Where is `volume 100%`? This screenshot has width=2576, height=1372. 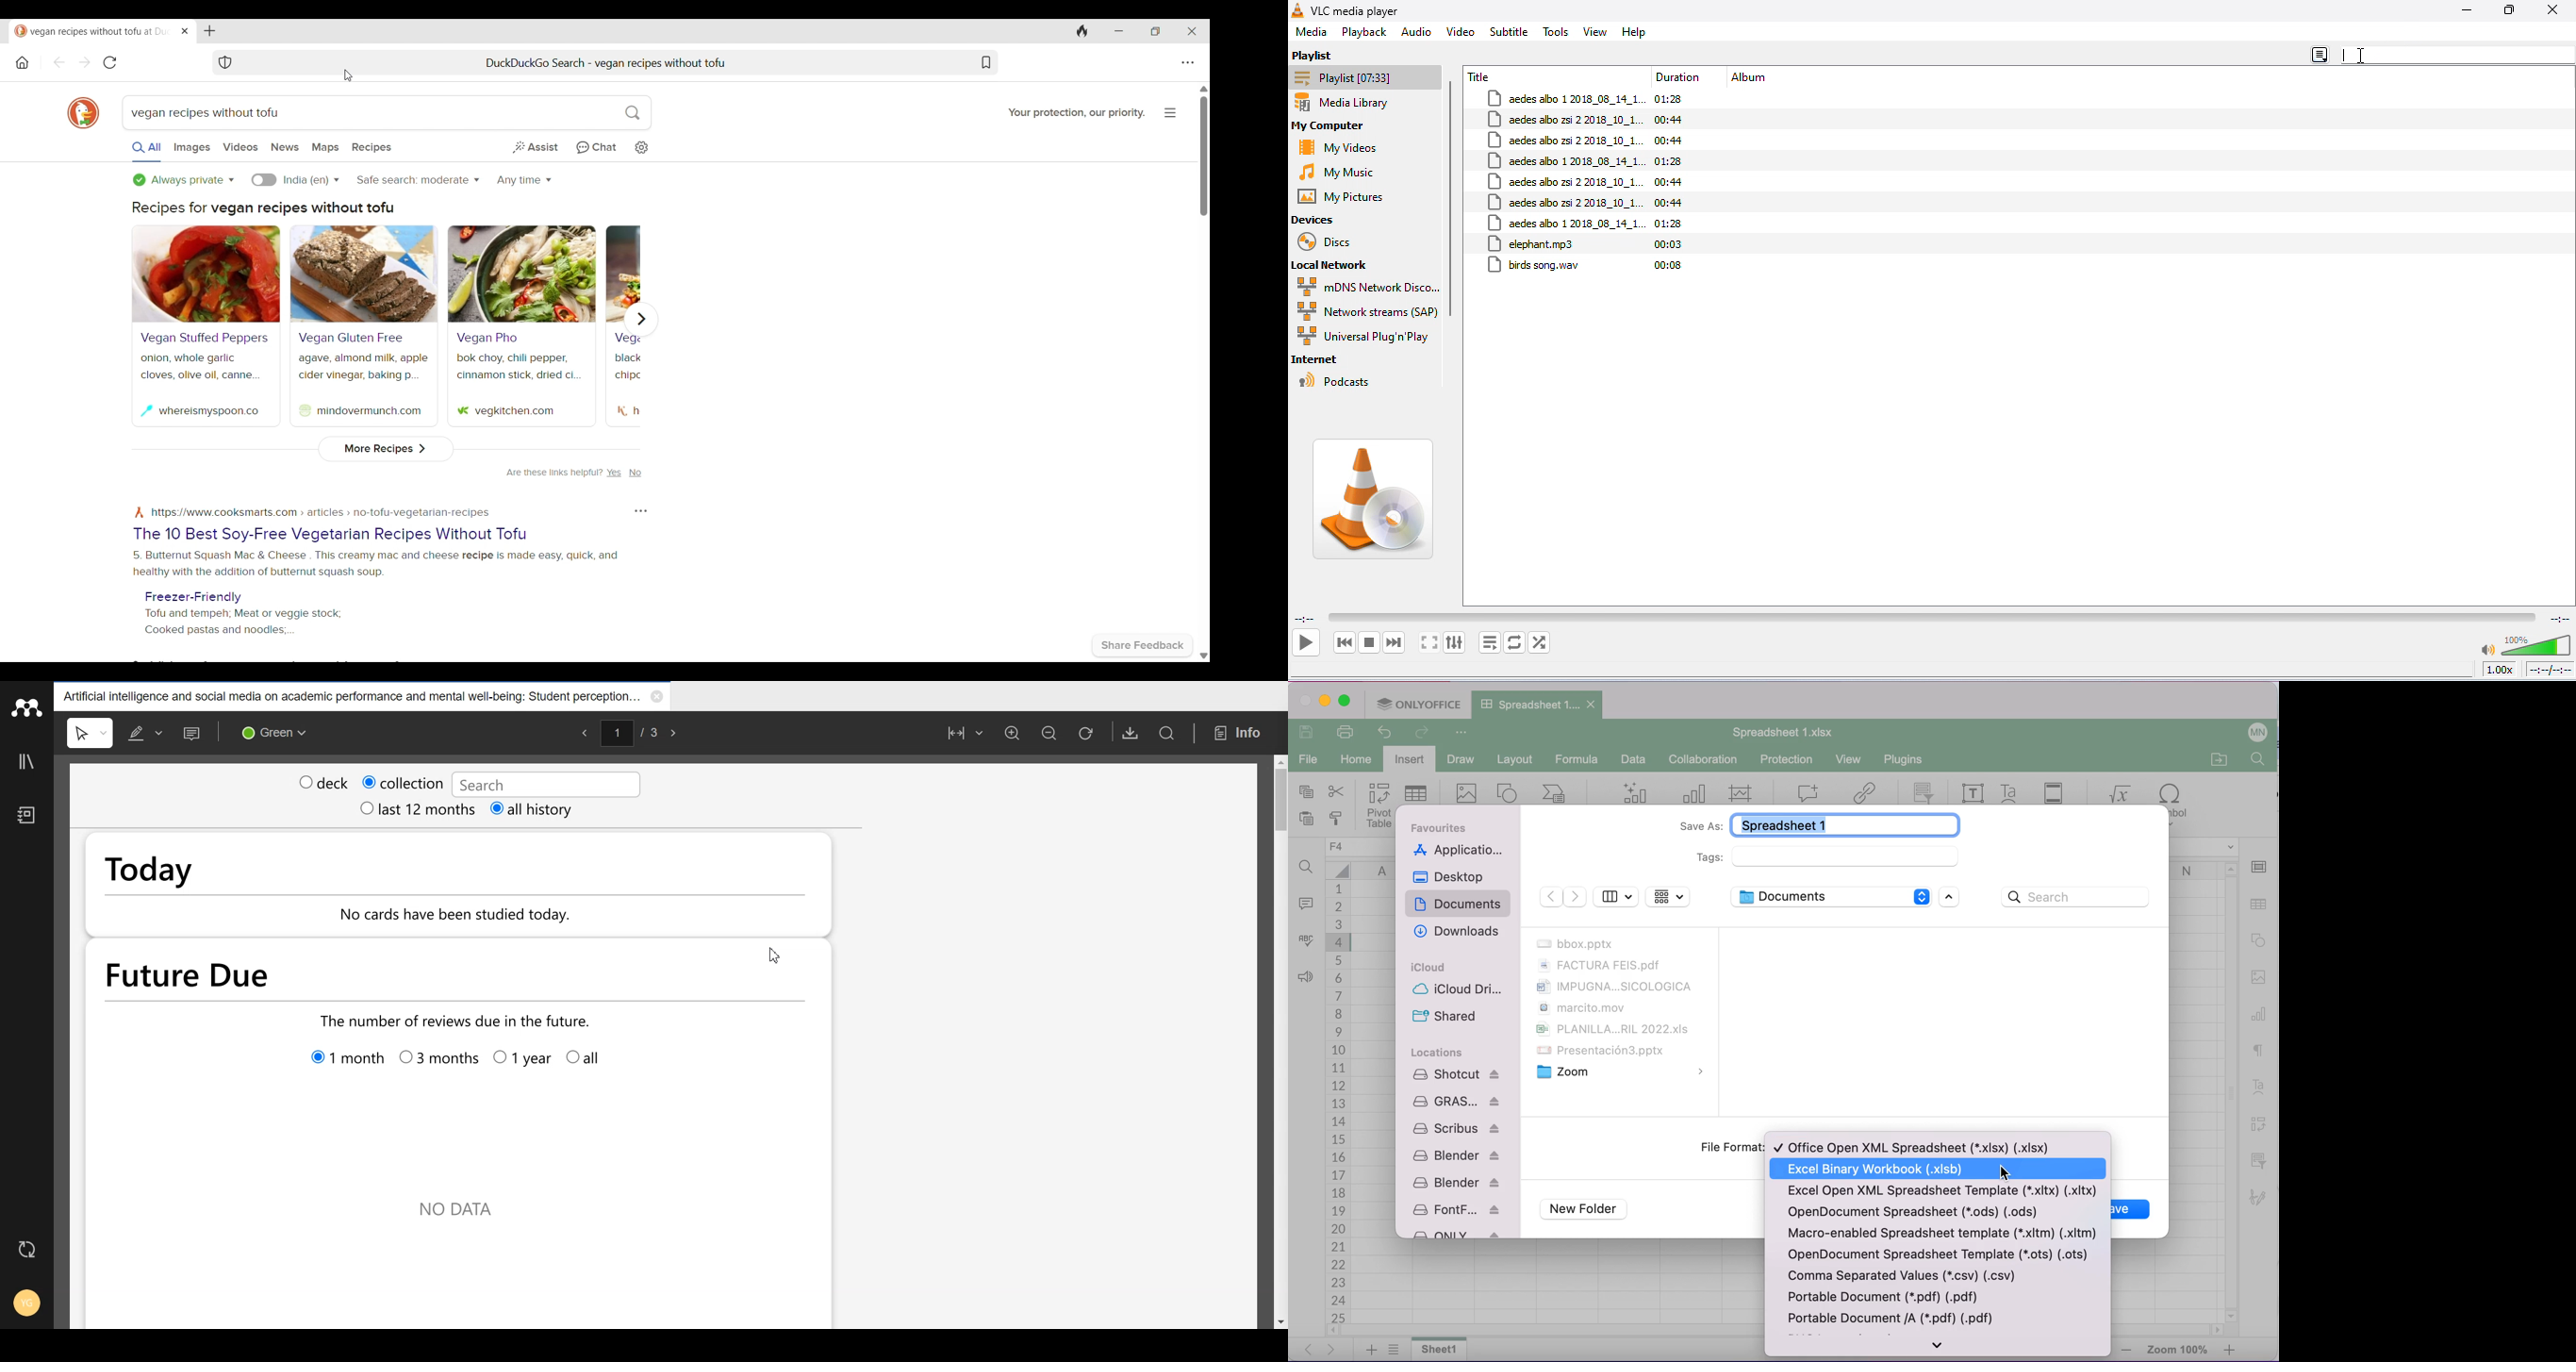
volume 100% is located at coordinates (2523, 641).